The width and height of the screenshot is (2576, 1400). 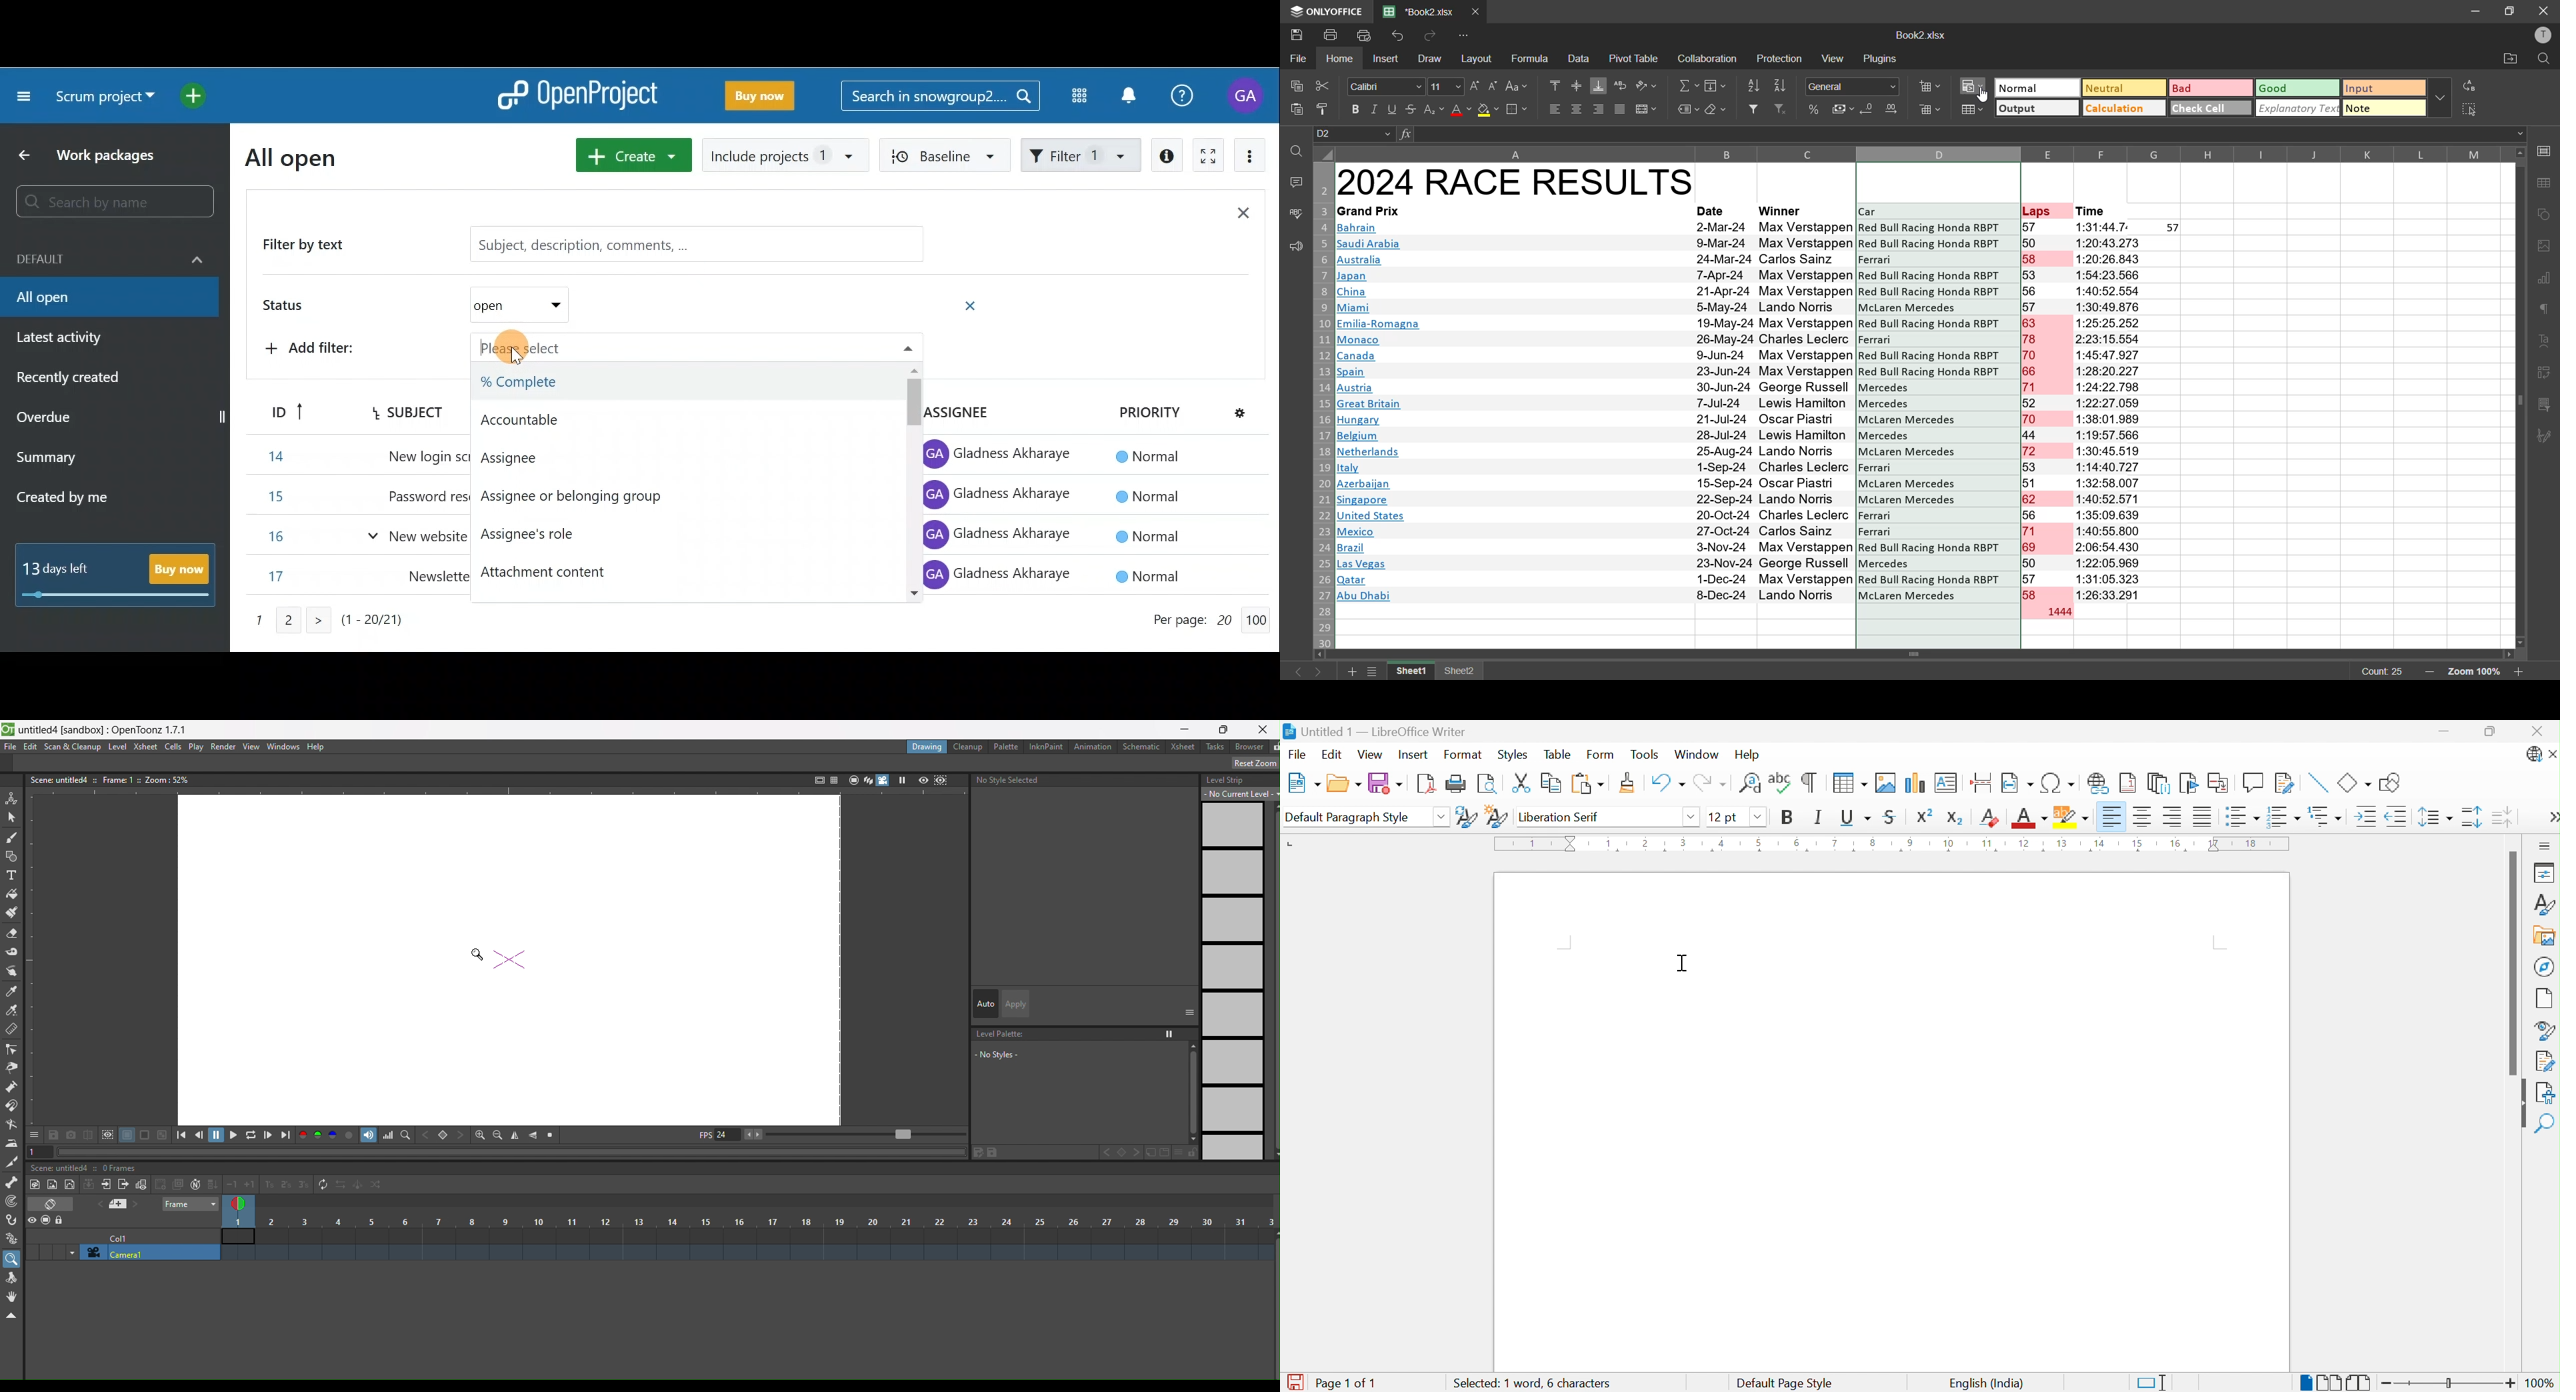 I want to click on date, so click(x=1723, y=411).